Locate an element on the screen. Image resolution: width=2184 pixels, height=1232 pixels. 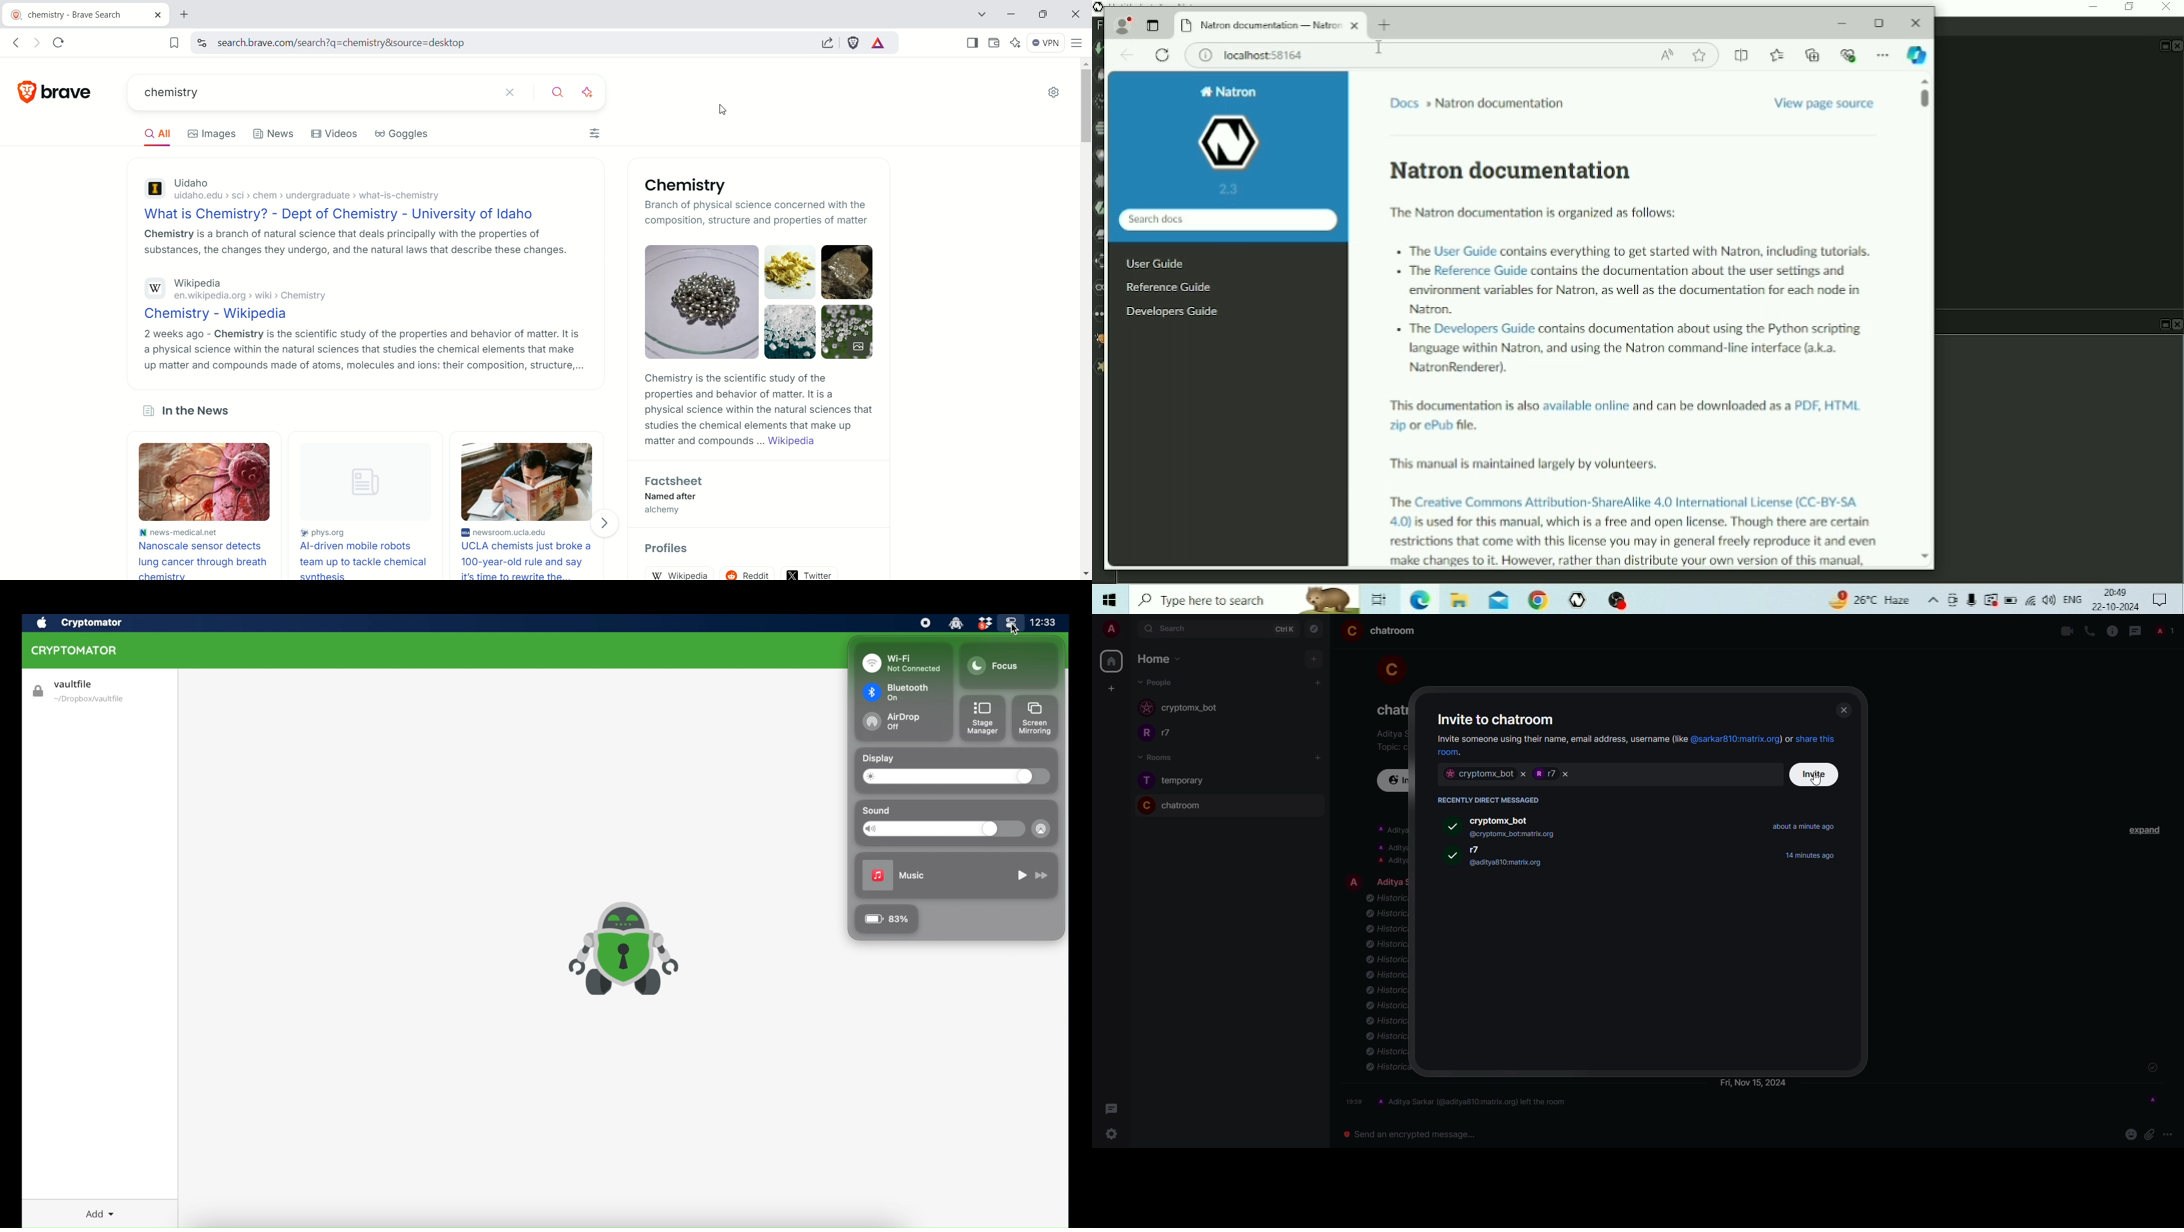
cursor is located at coordinates (1817, 781).